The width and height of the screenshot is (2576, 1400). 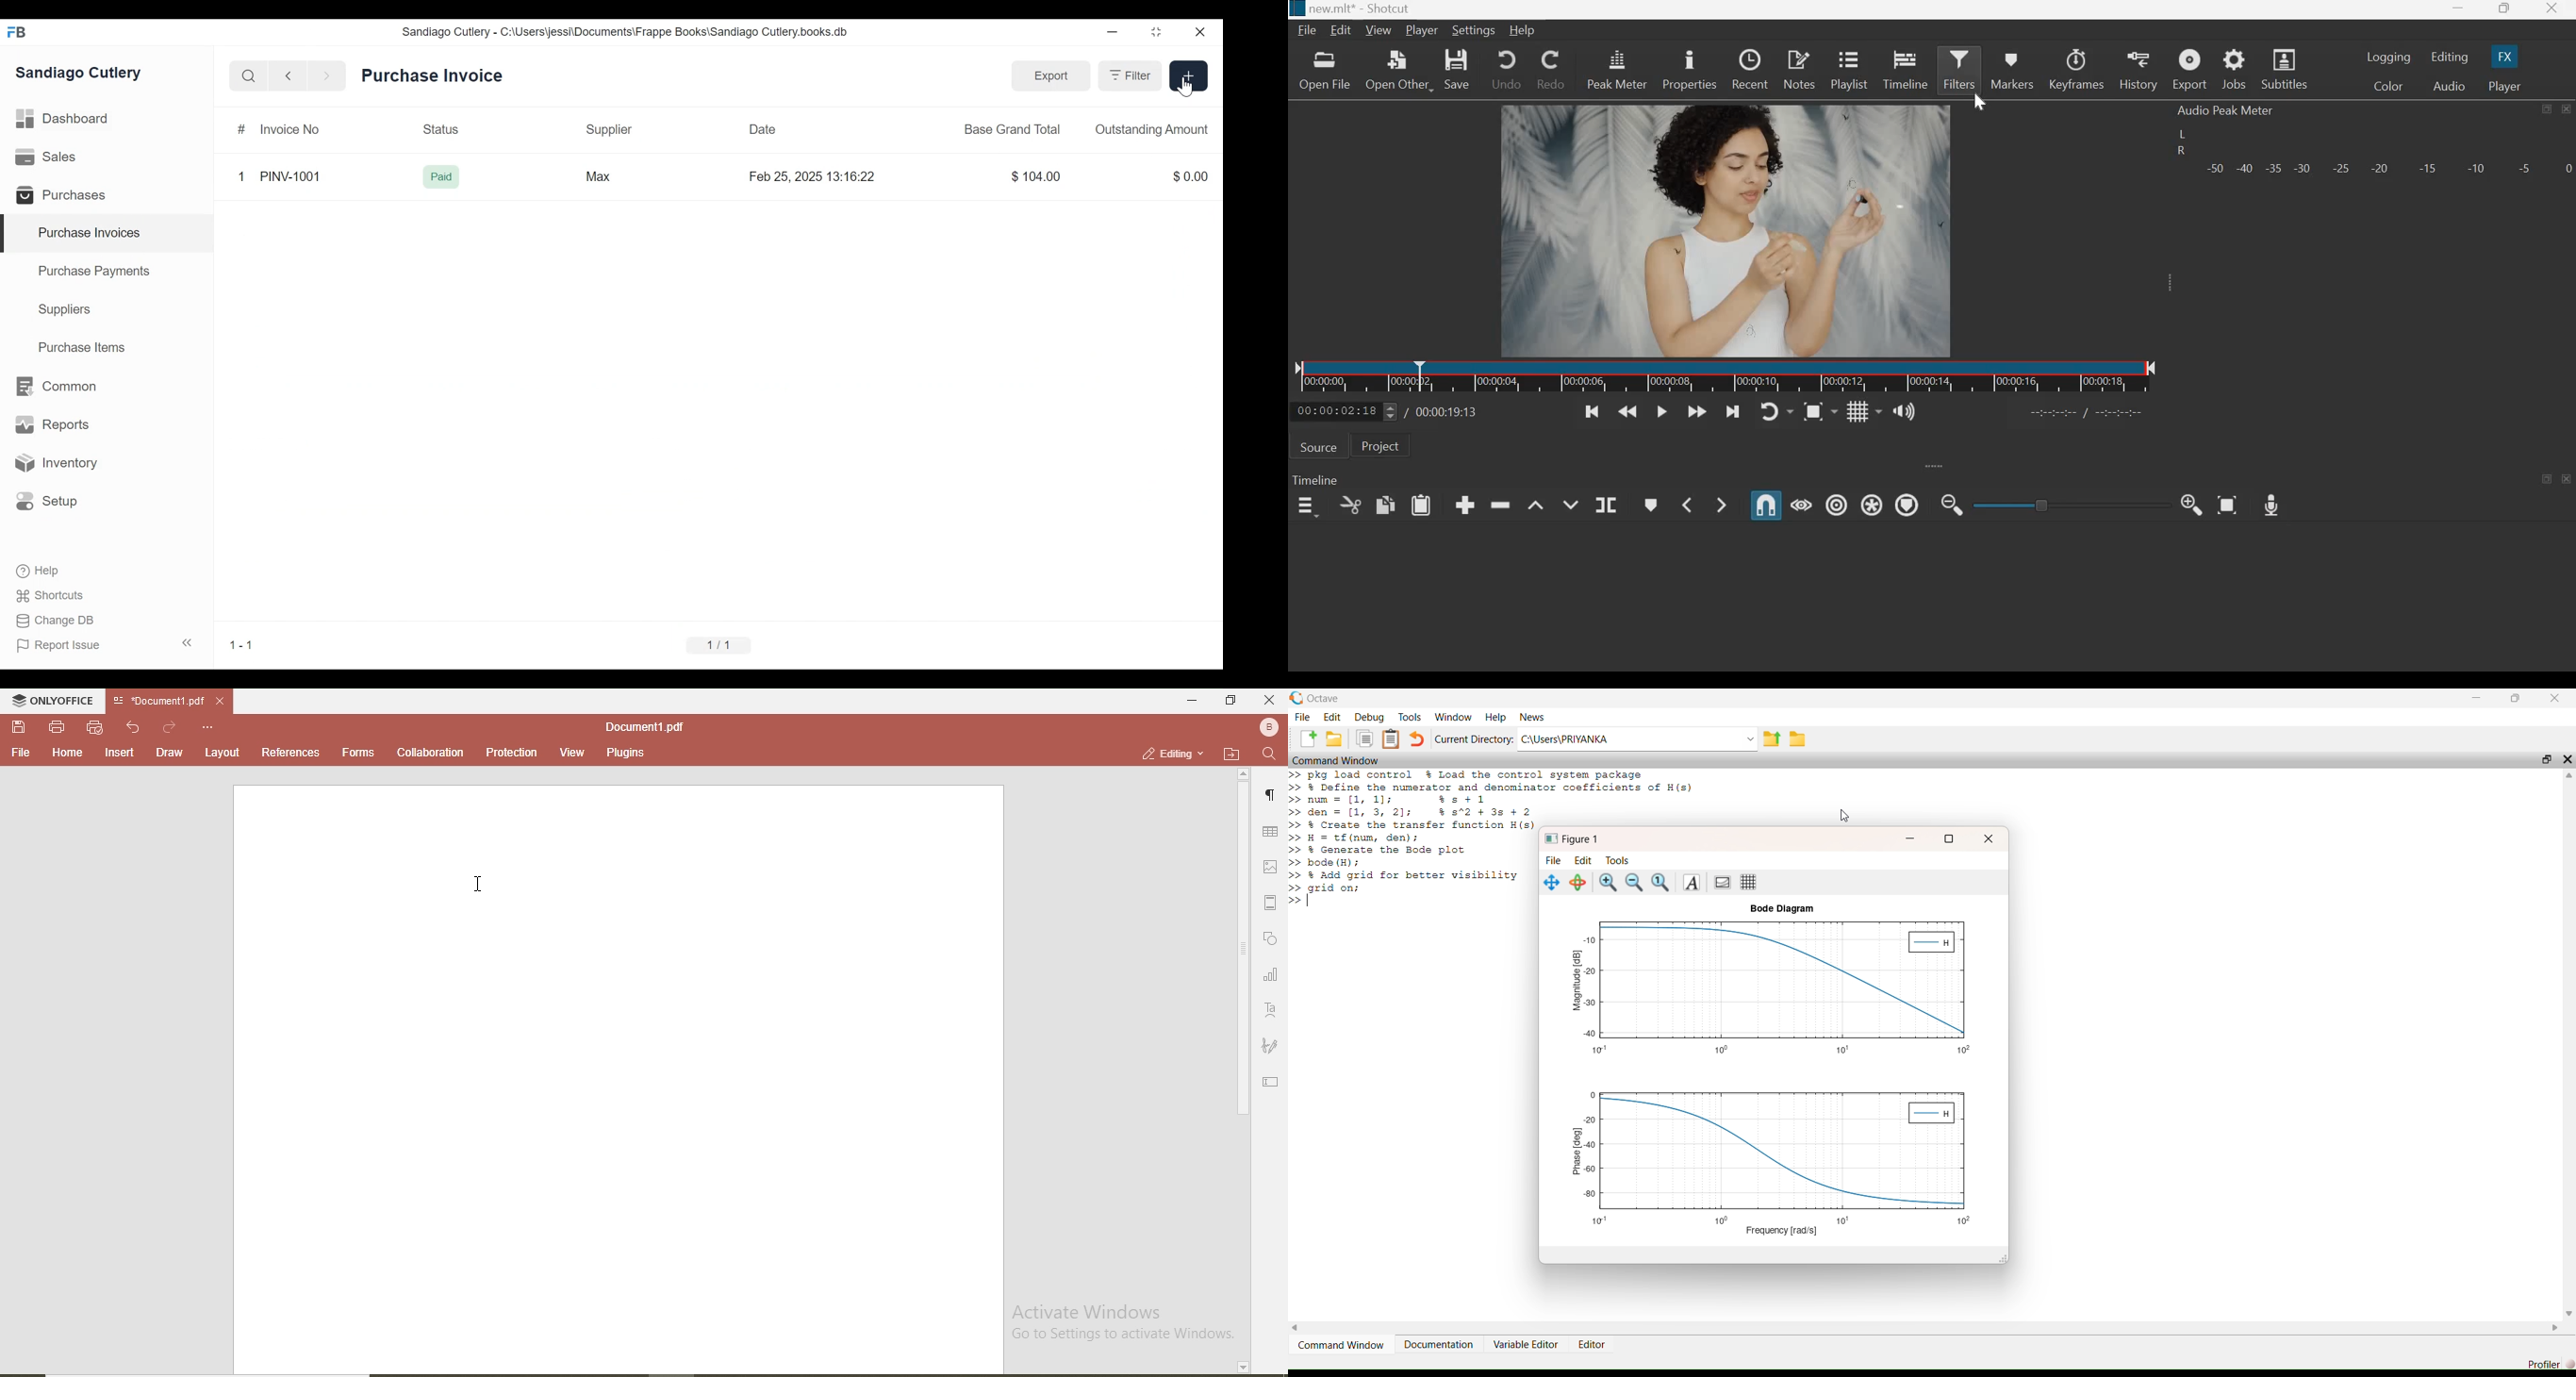 What do you see at coordinates (1038, 176) in the screenshot?
I see `$ 104.00` at bounding box center [1038, 176].